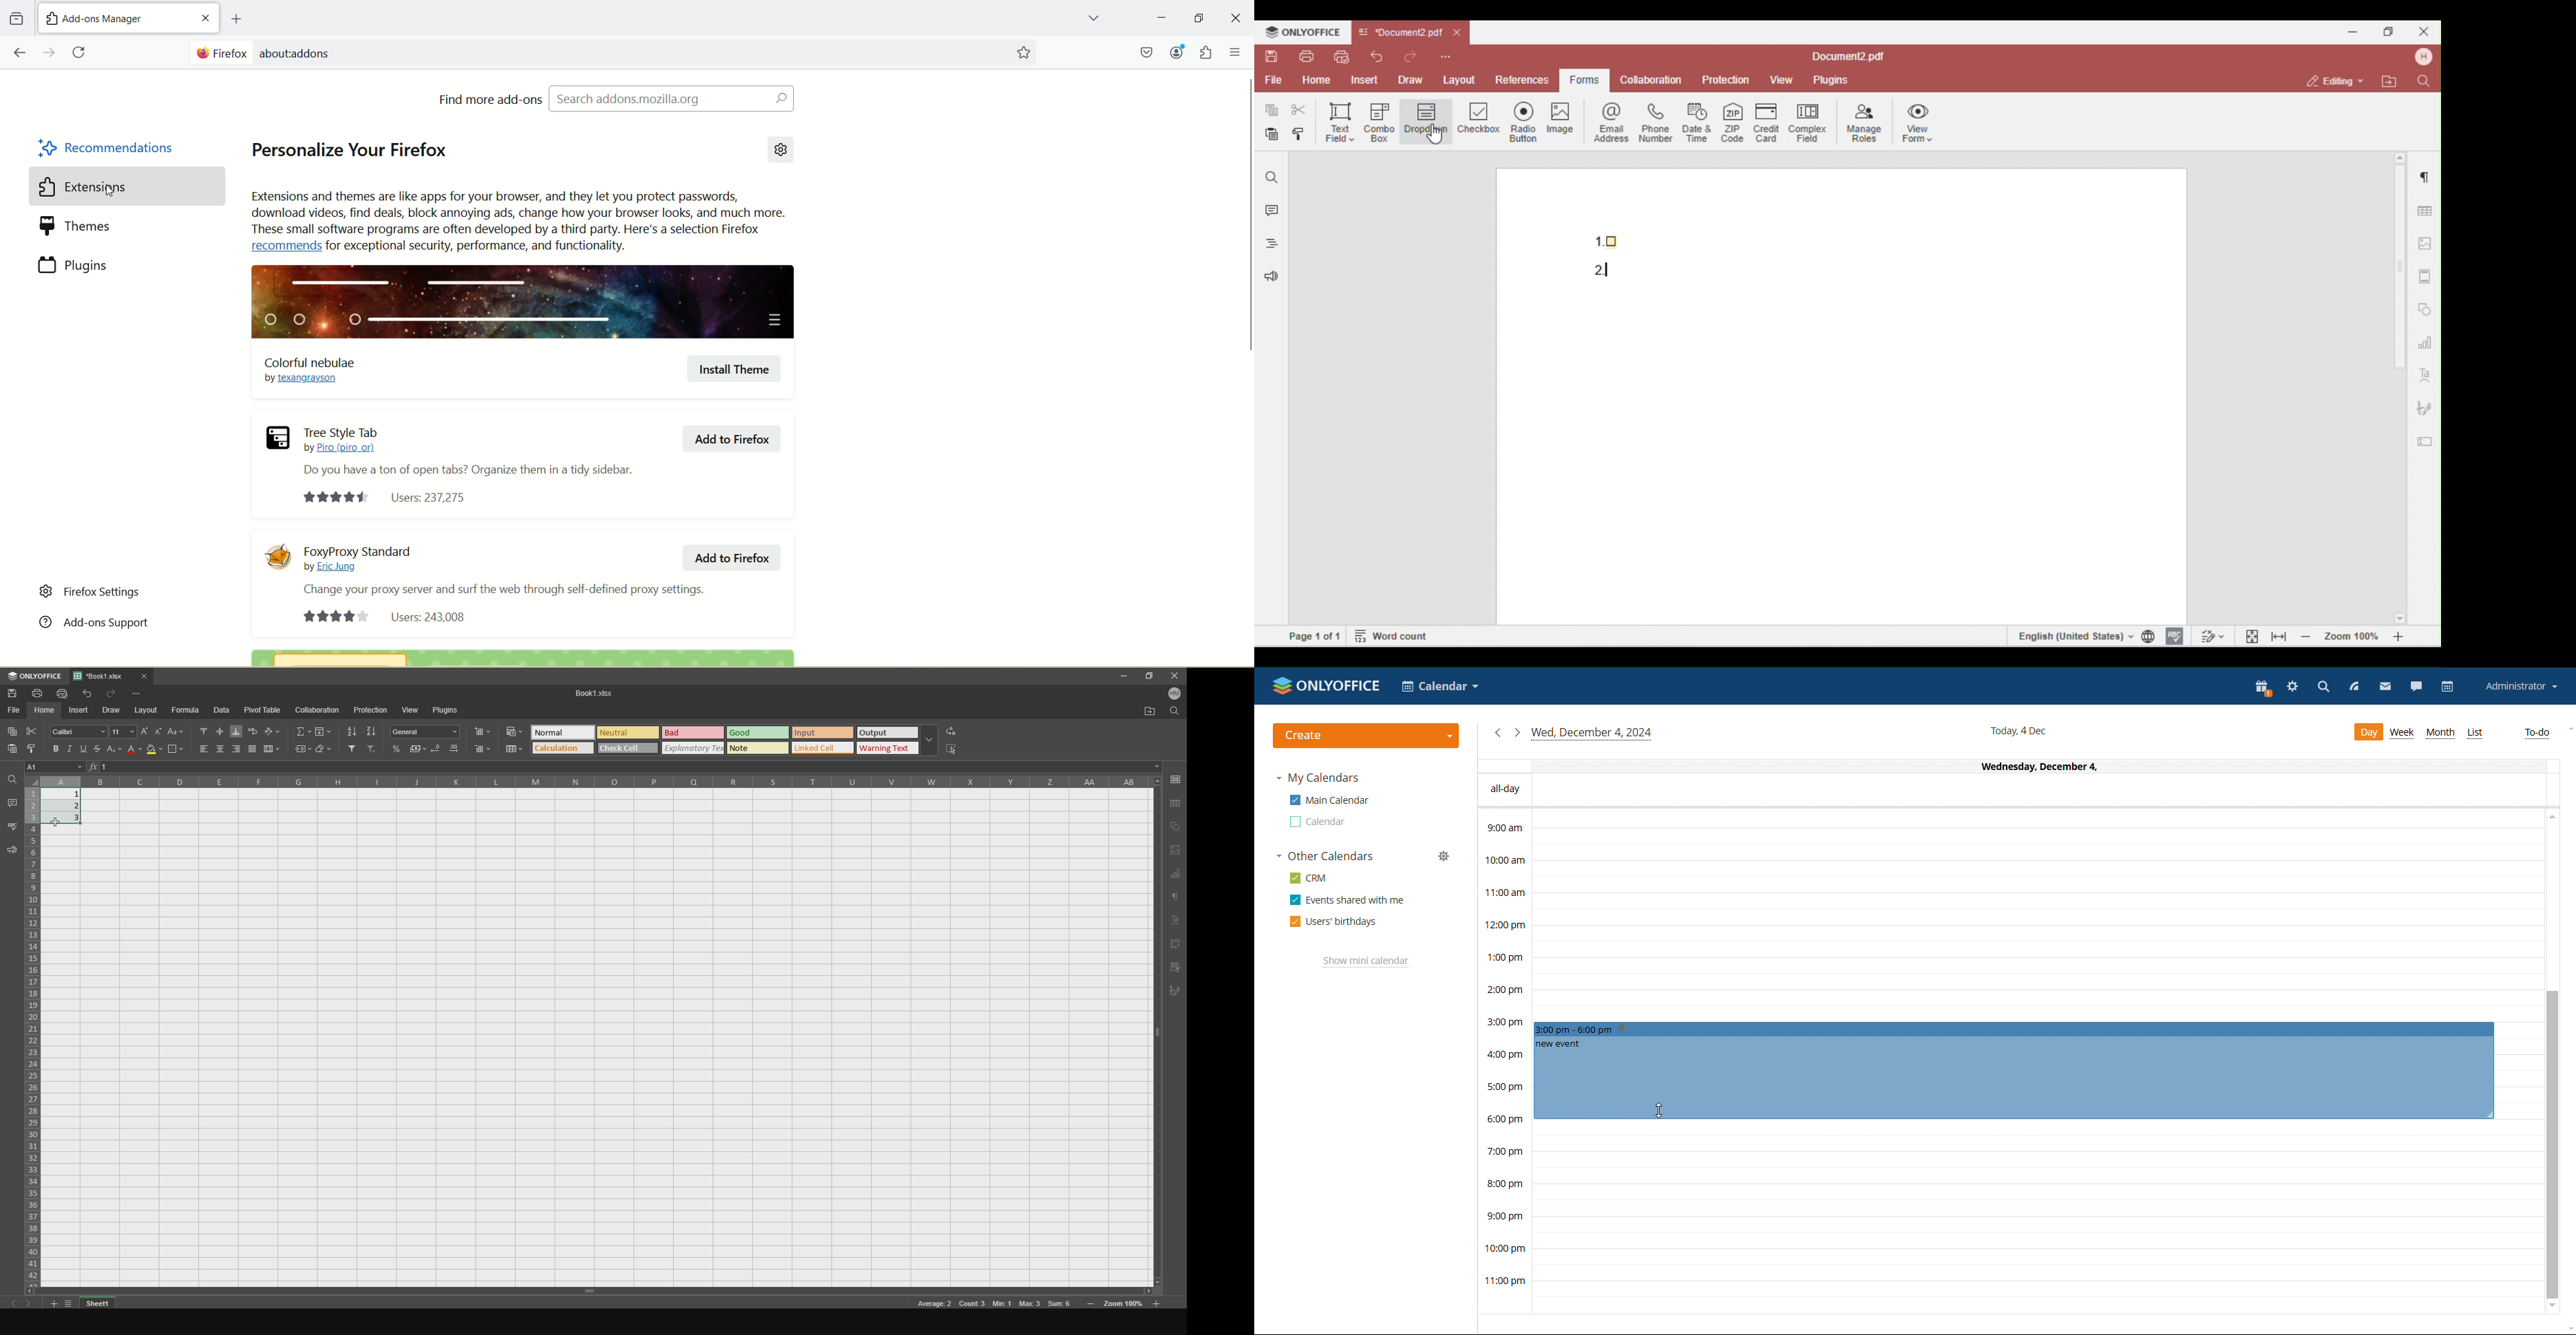 The width and height of the screenshot is (2576, 1344). Describe the element at coordinates (1333, 921) in the screenshot. I see `users' birthdays` at that location.